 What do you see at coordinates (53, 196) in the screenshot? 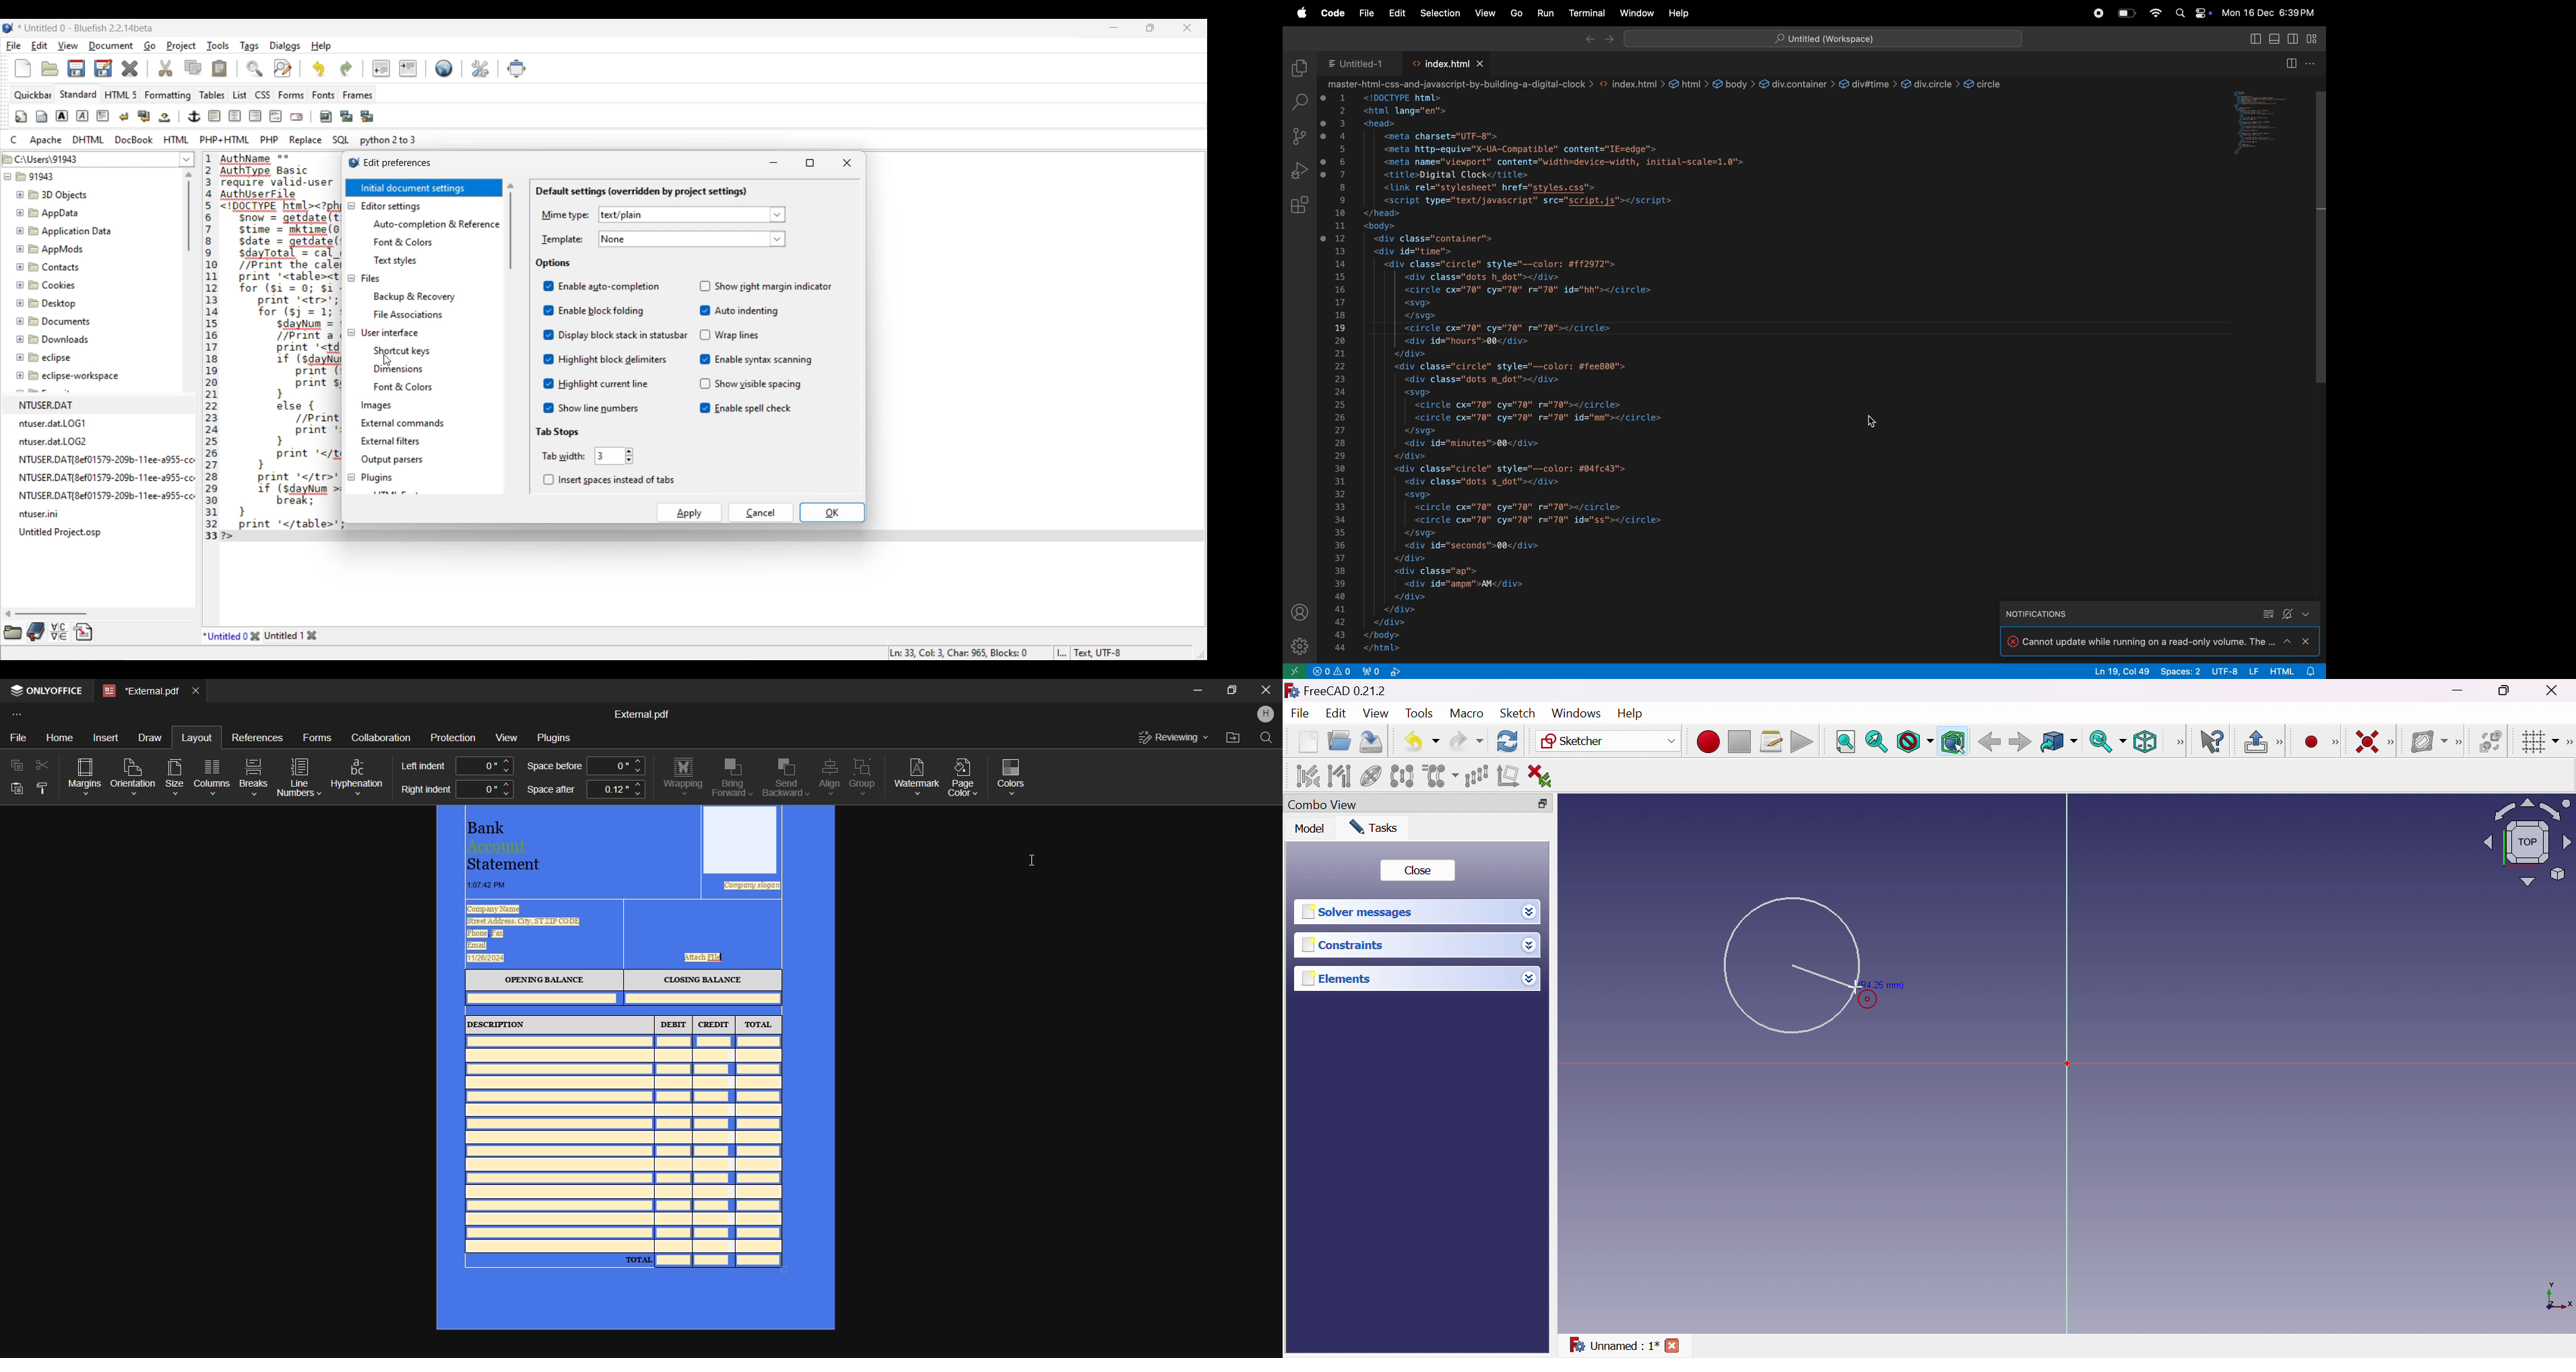
I see ` 3D Objects.` at bounding box center [53, 196].